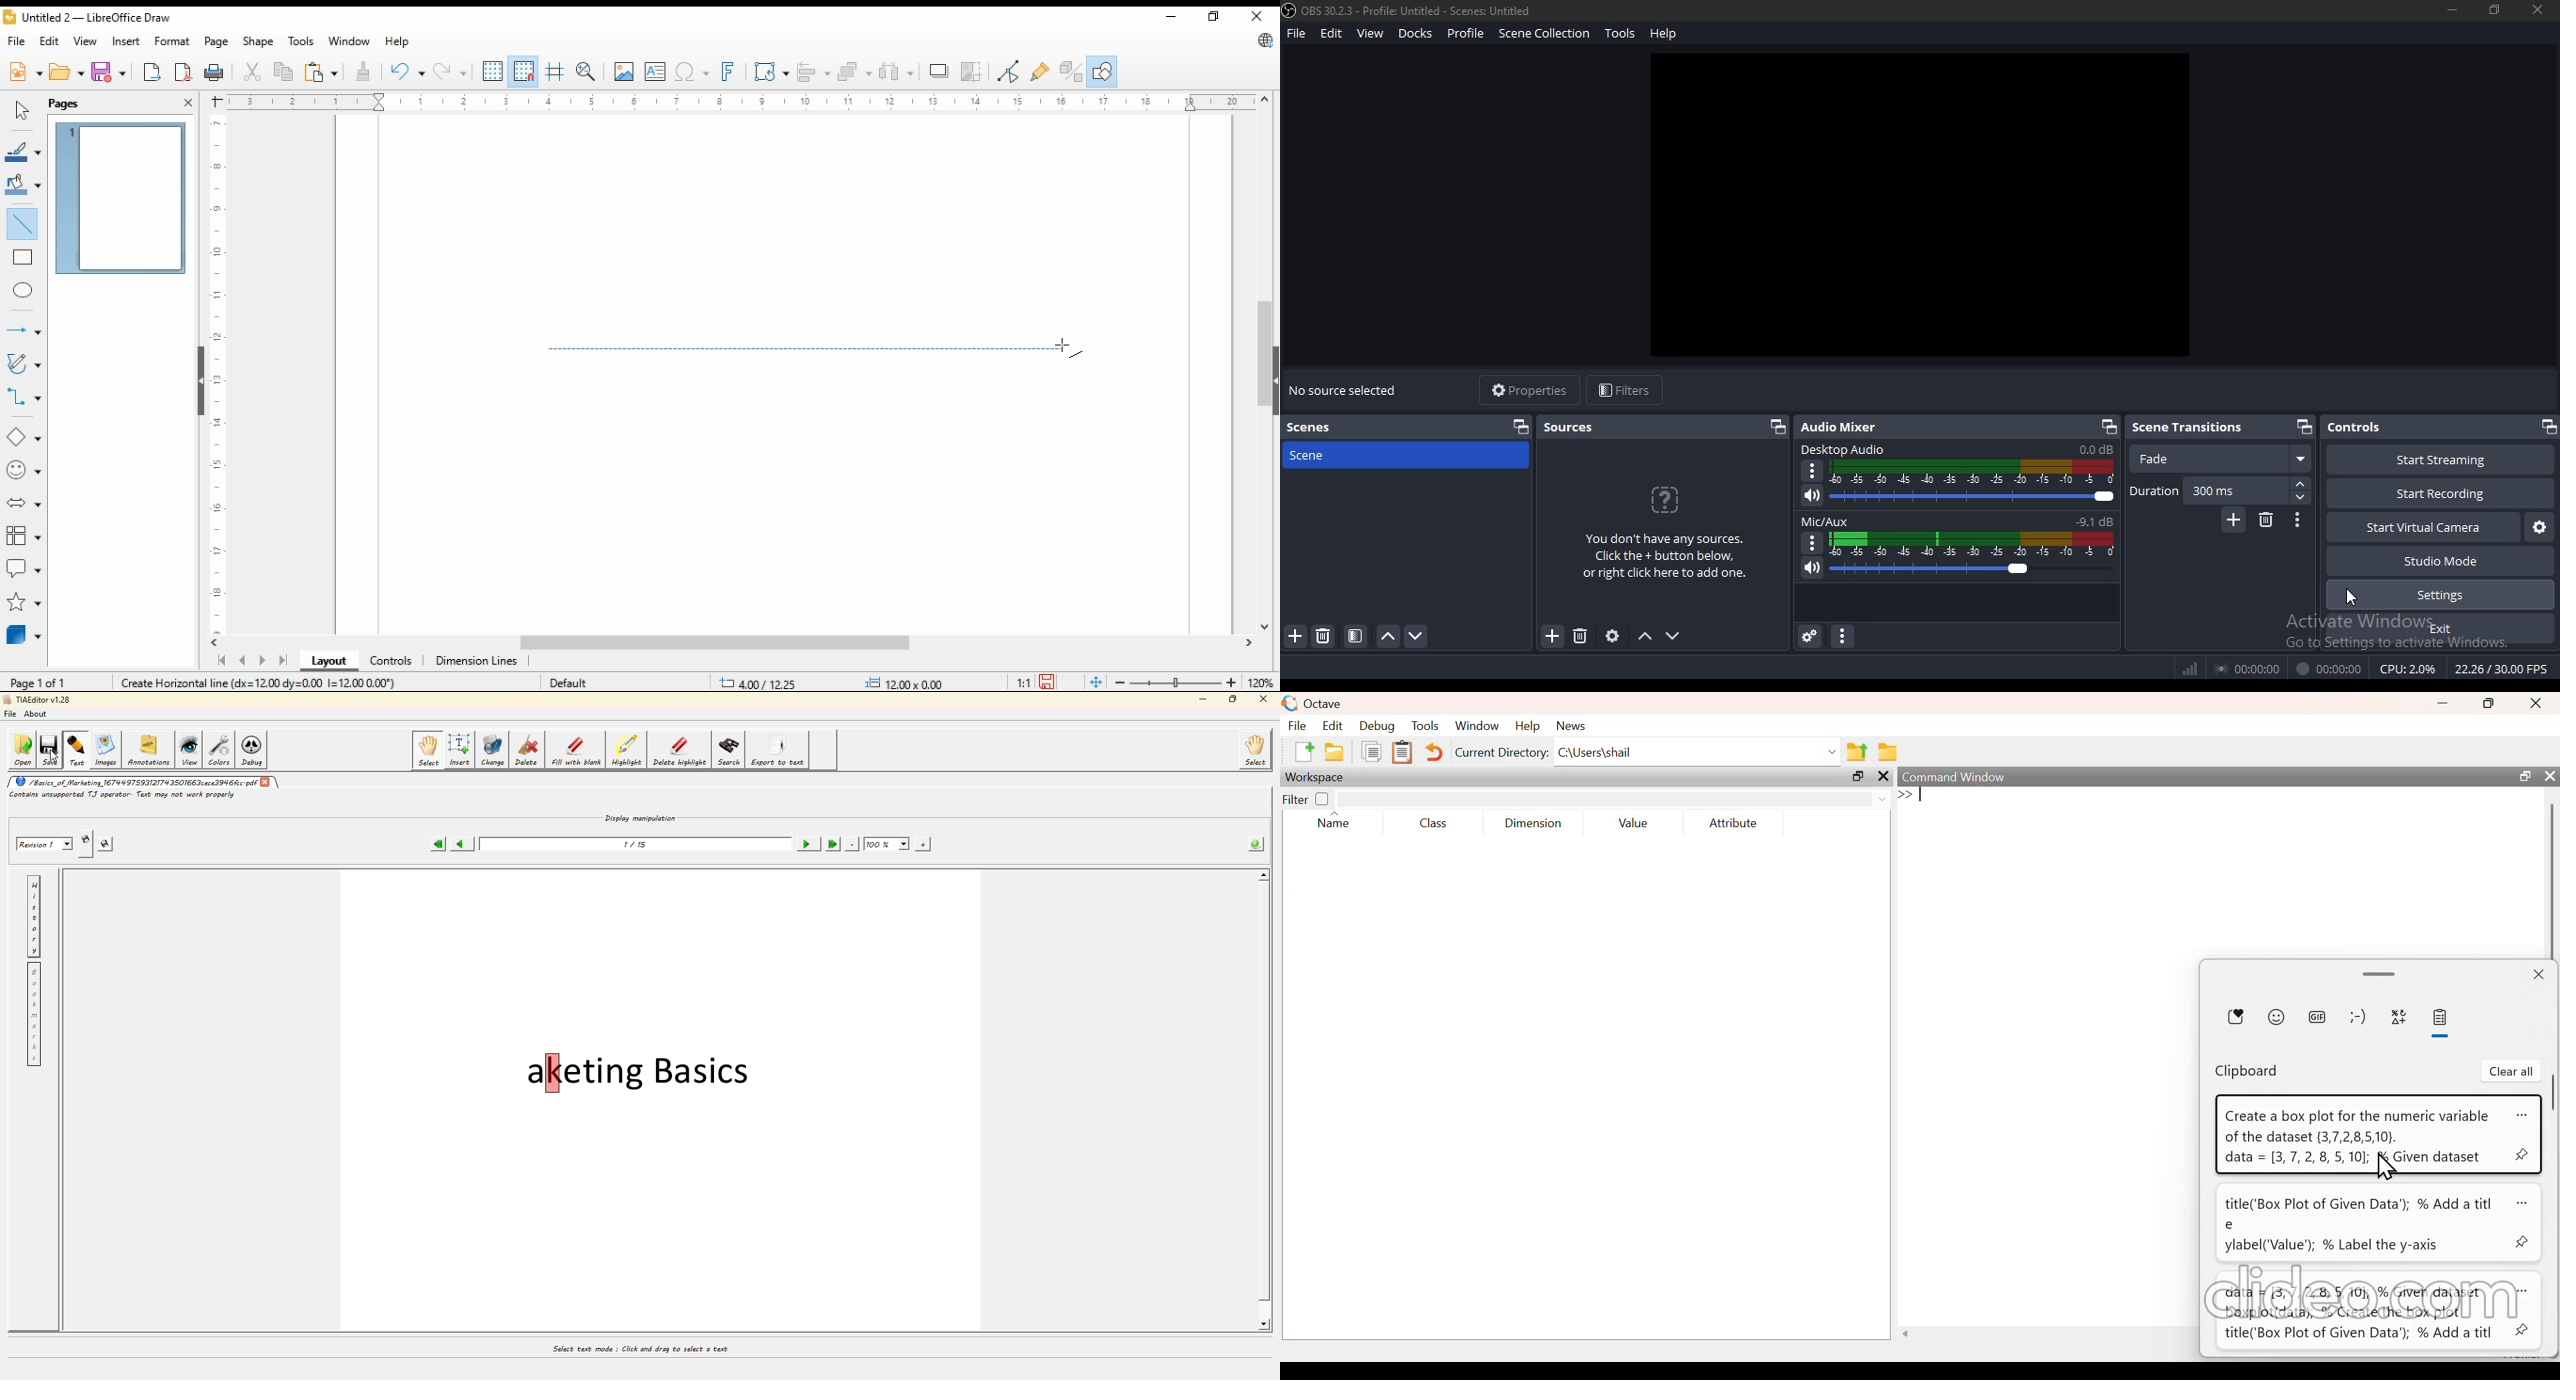 This screenshot has width=2576, height=1400. I want to click on align objects, so click(810, 70).